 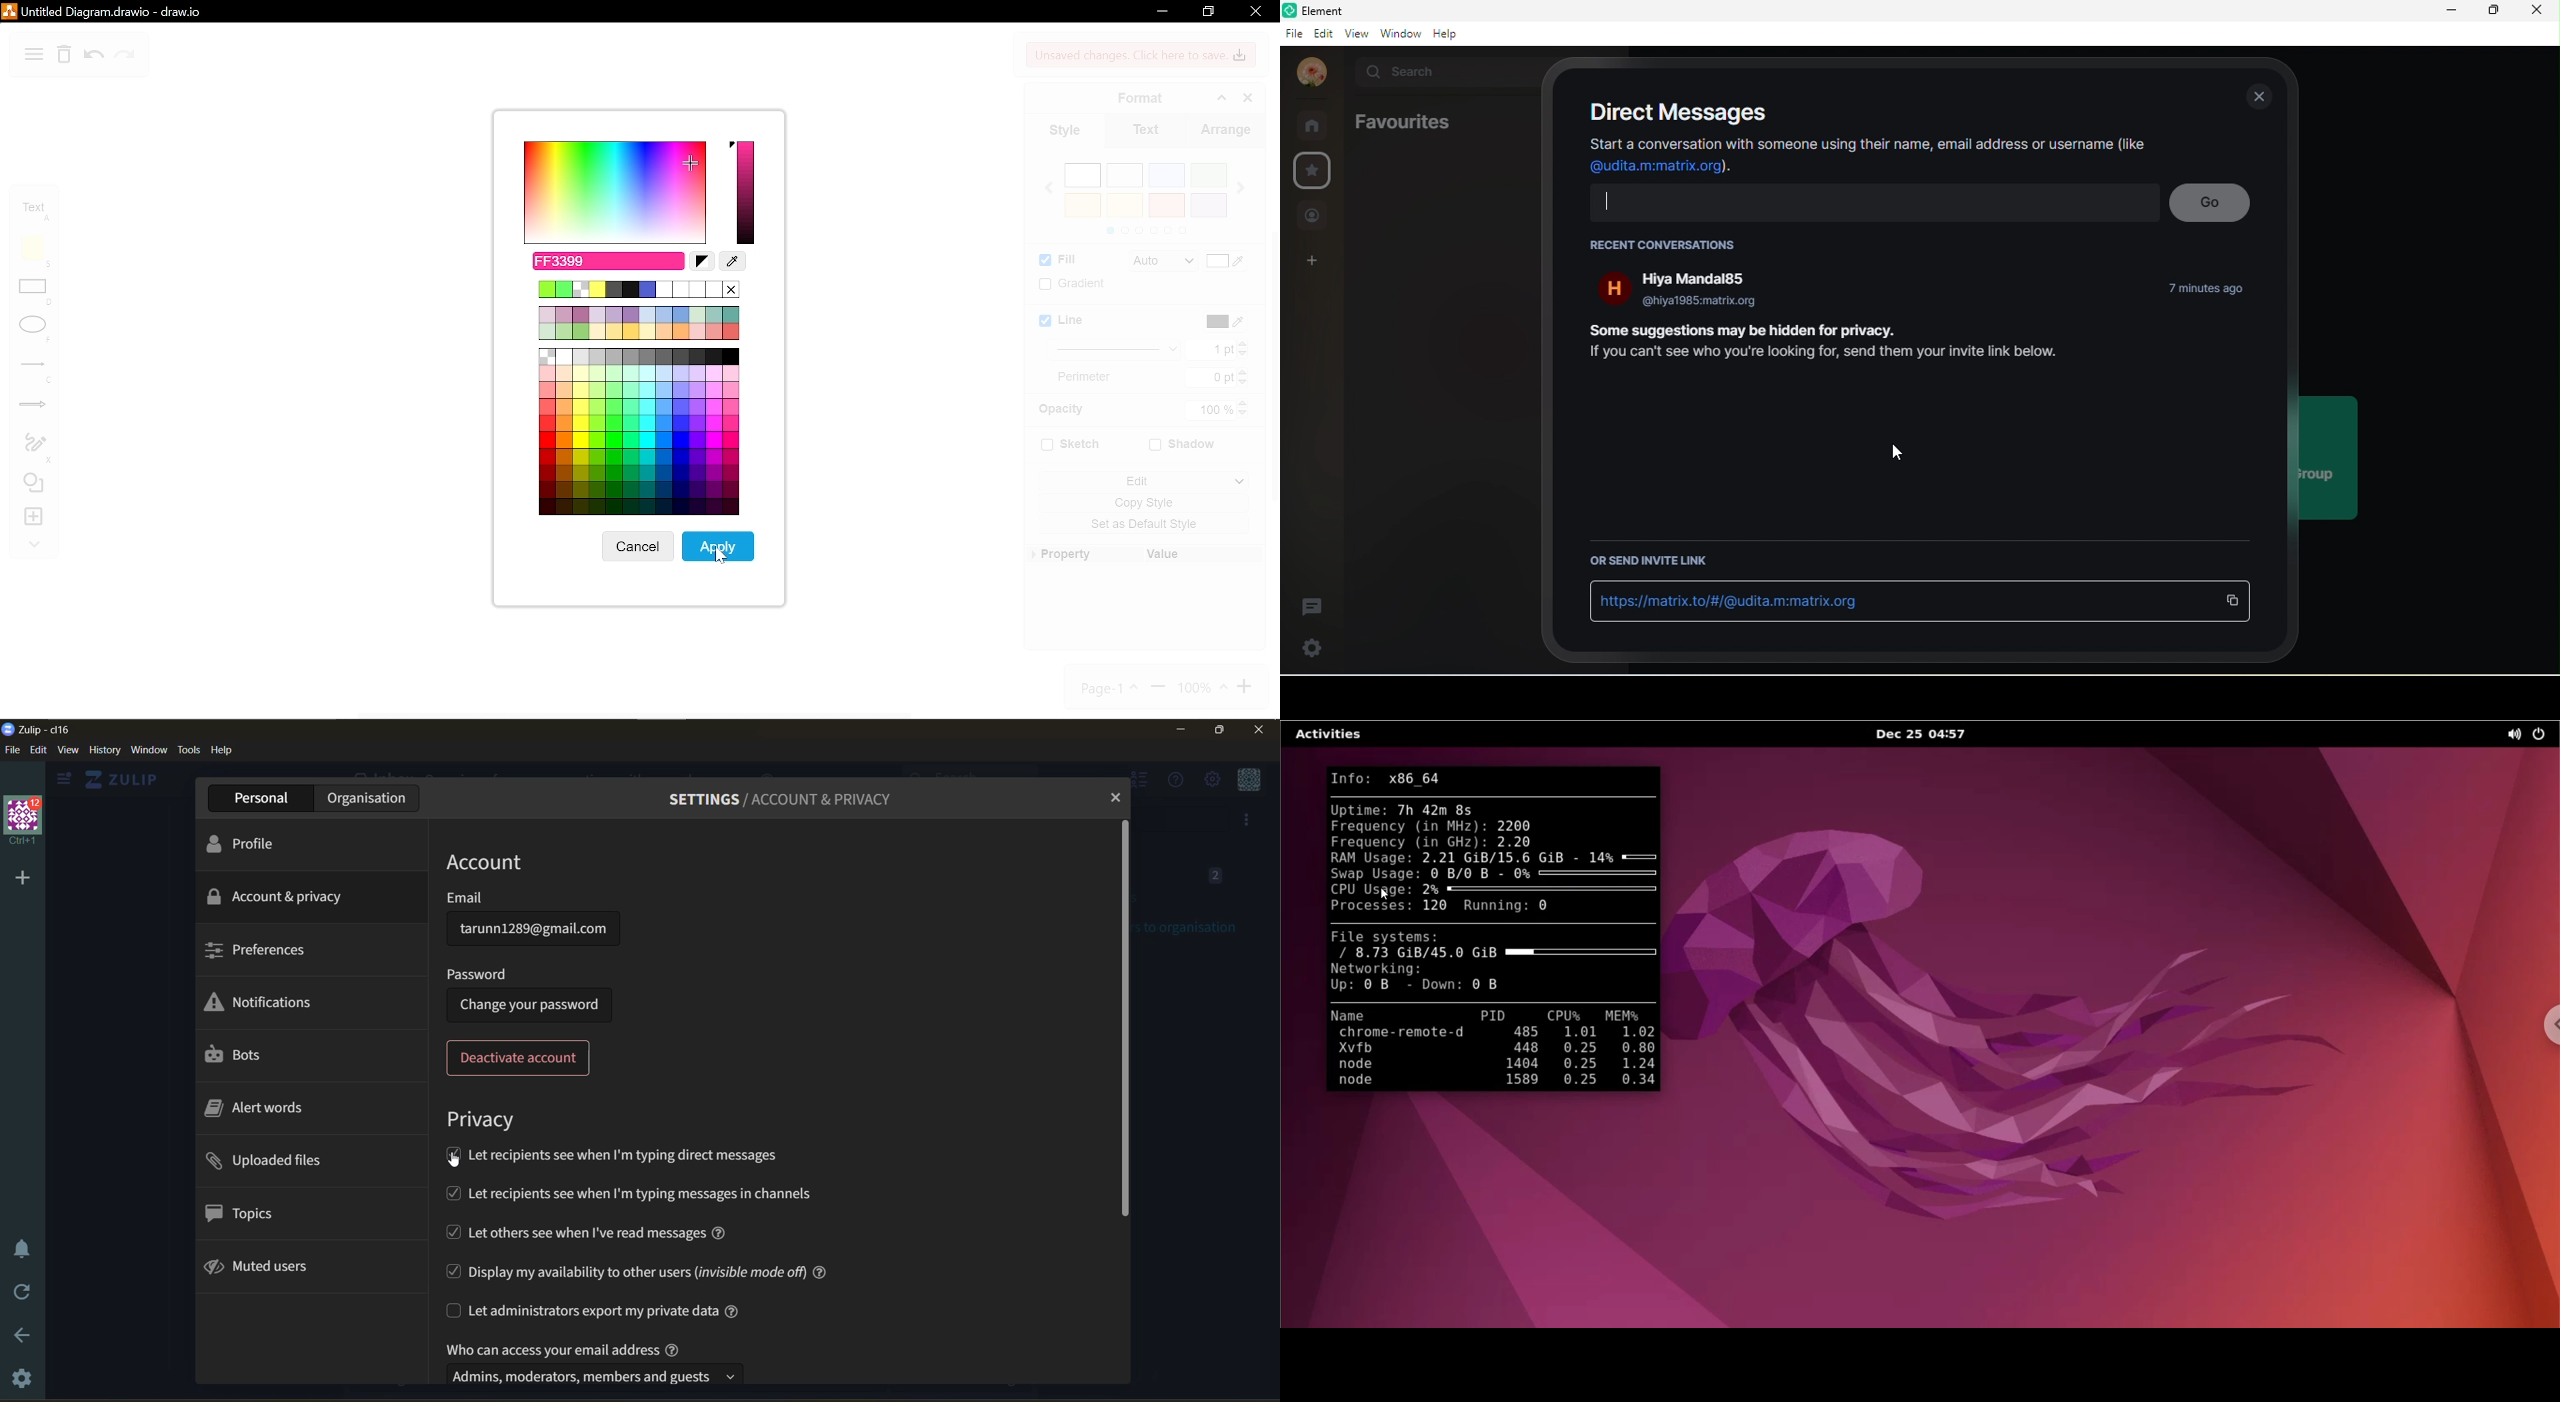 What do you see at coordinates (638, 433) in the screenshot?
I see `all colors` at bounding box center [638, 433].